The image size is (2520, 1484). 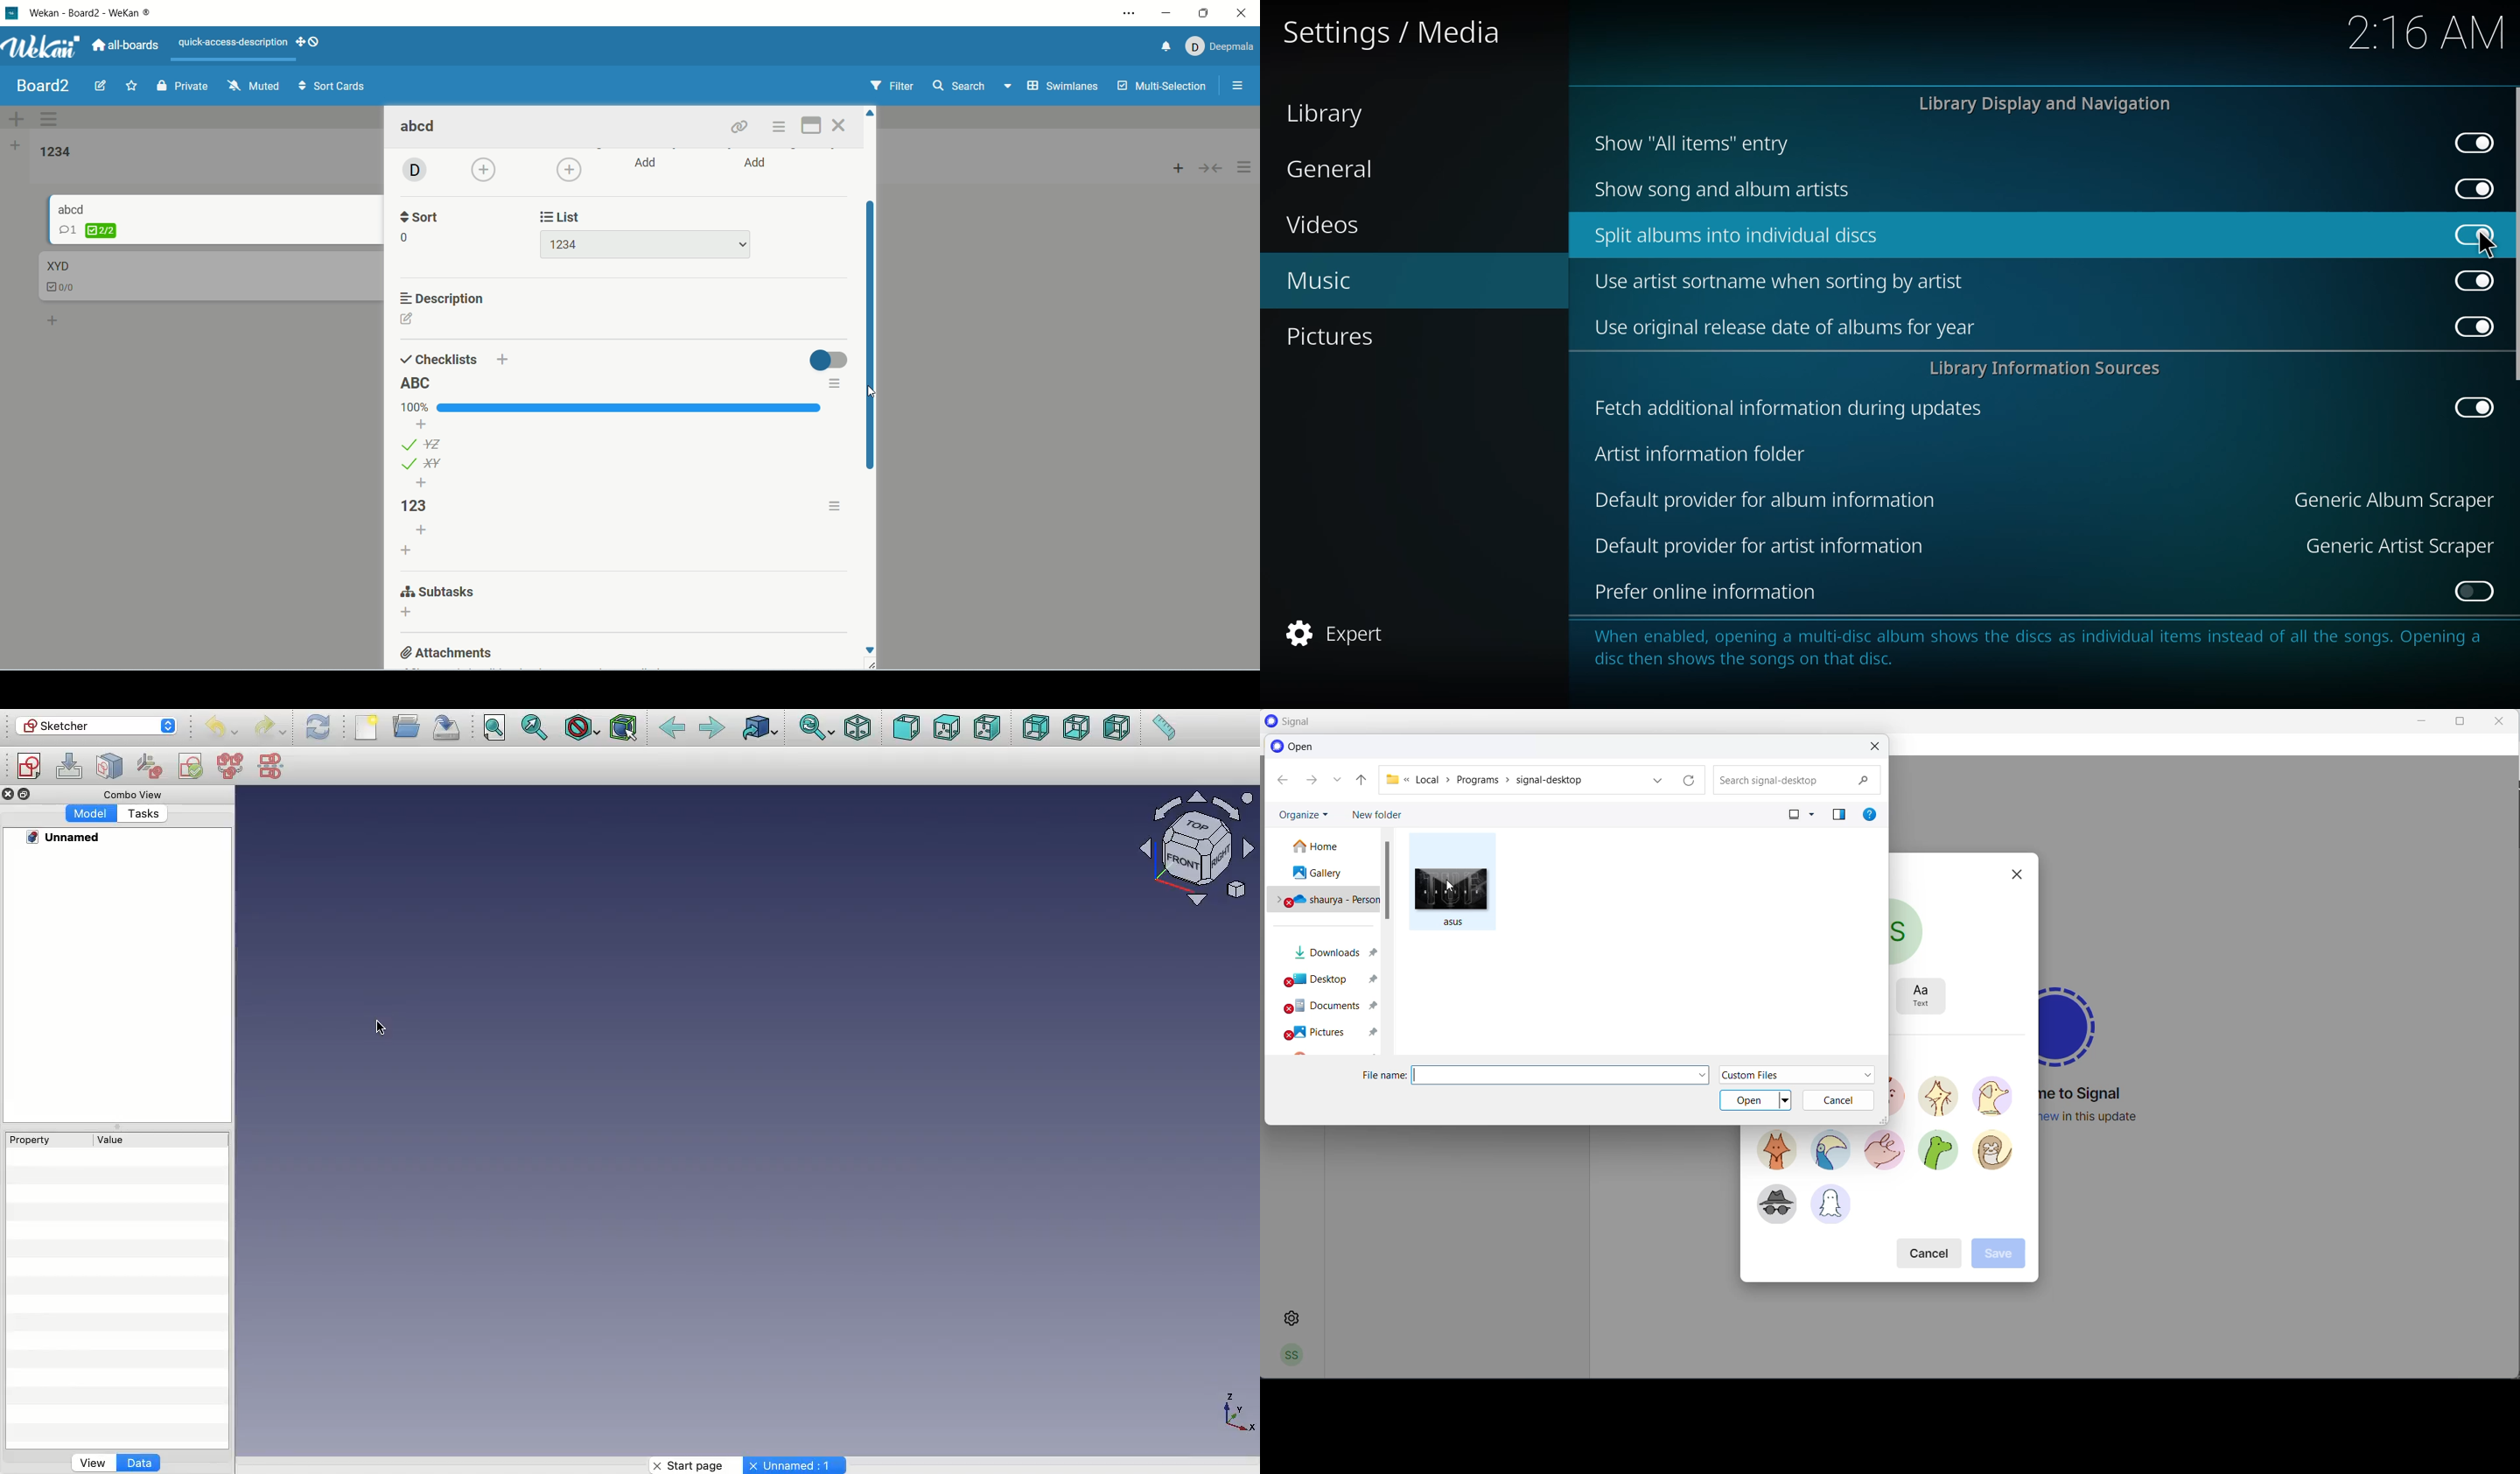 What do you see at coordinates (644, 245) in the screenshot?
I see `list` at bounding box center [644, 245].